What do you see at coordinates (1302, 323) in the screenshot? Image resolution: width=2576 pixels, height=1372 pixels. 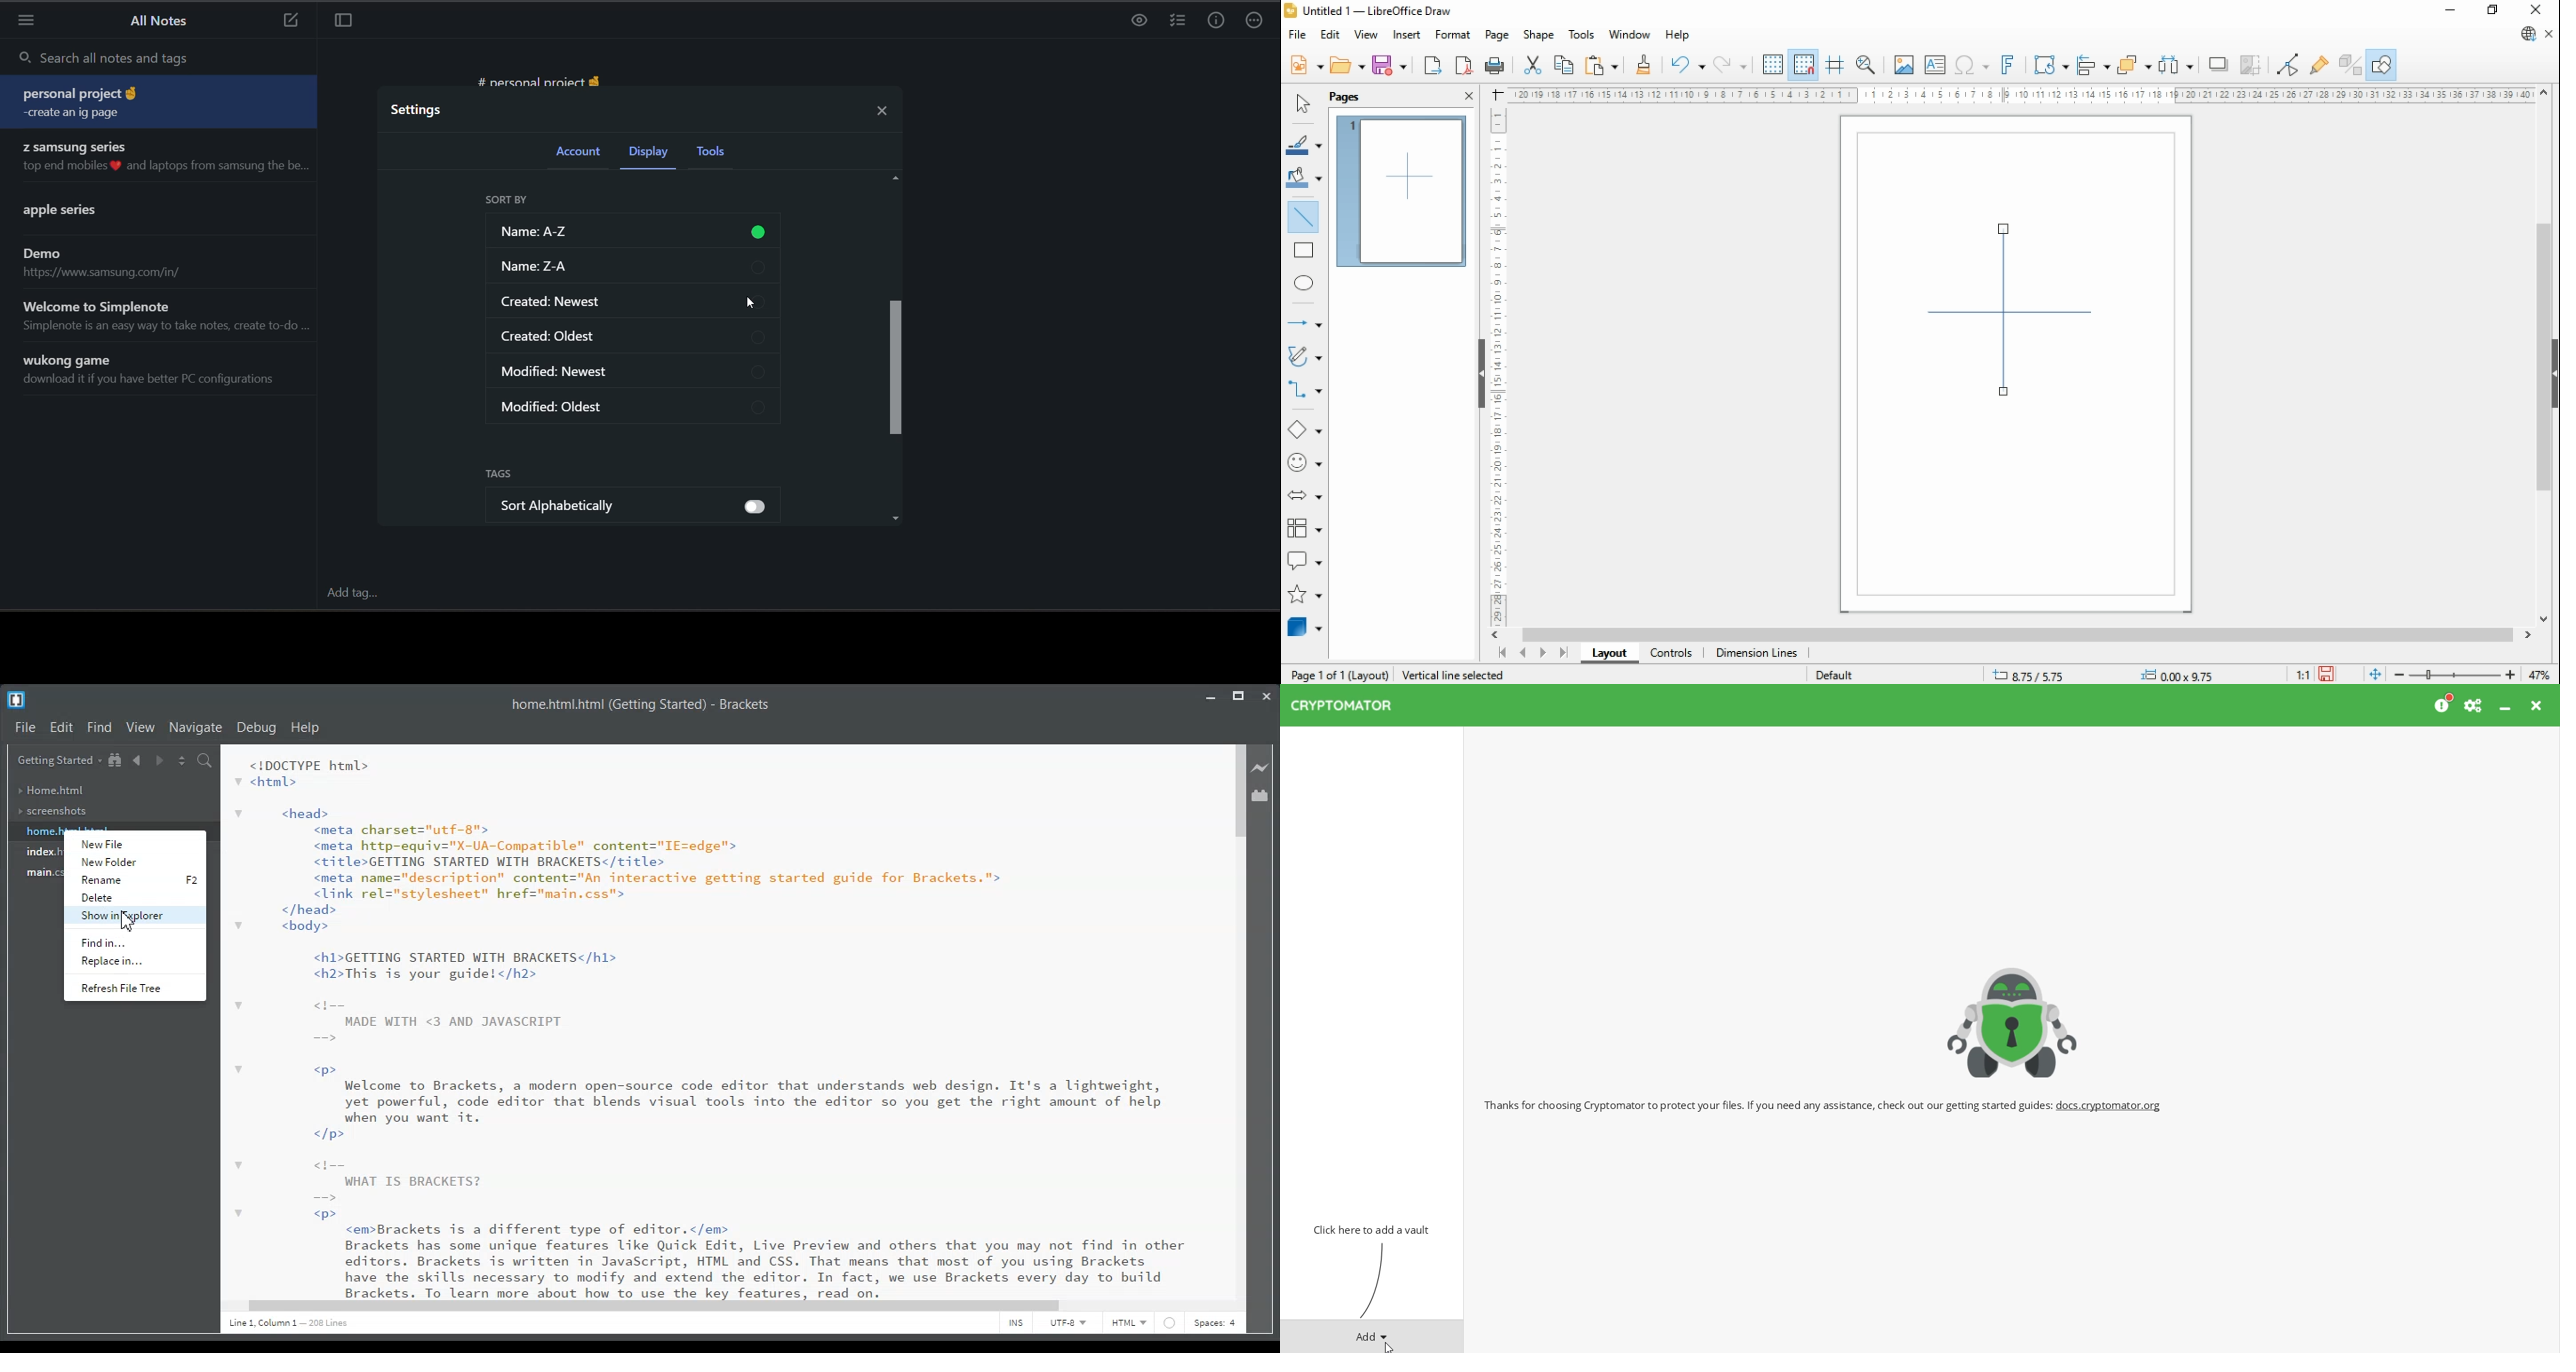 I see `lines and arrows` at bounding box center [1302, 323].